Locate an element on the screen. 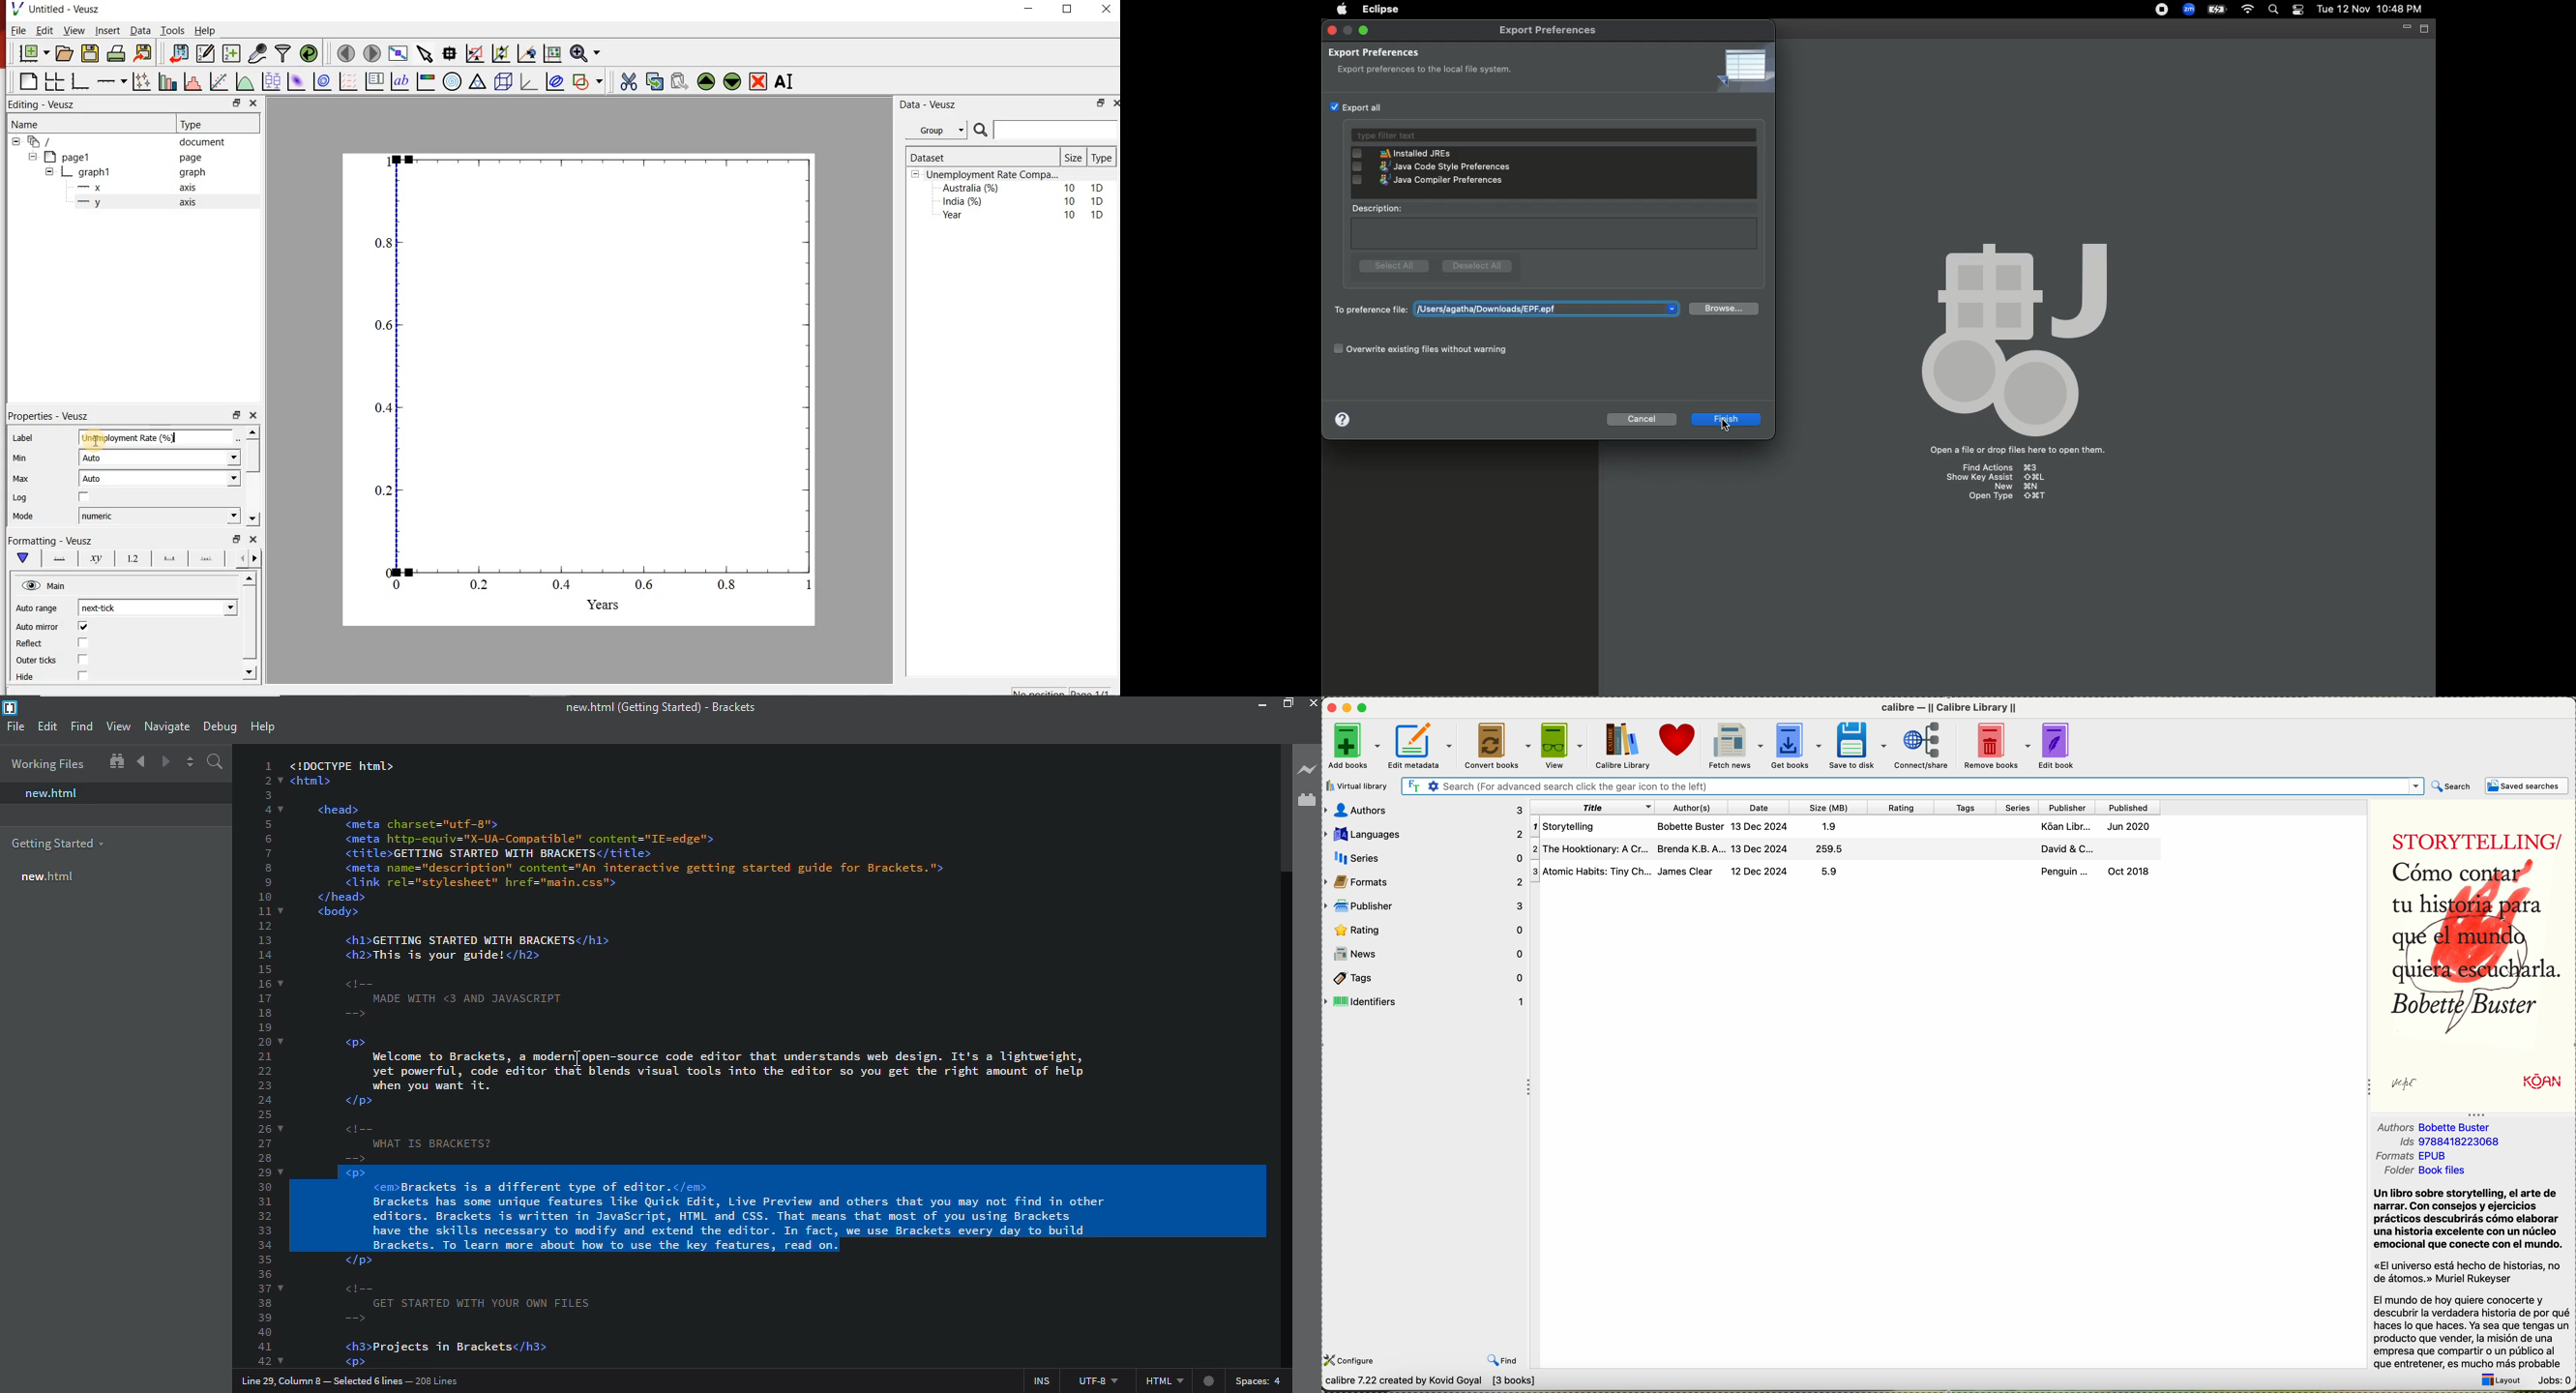  The Hooktionary: A Cr.. is located at coordinates (1592, 849).